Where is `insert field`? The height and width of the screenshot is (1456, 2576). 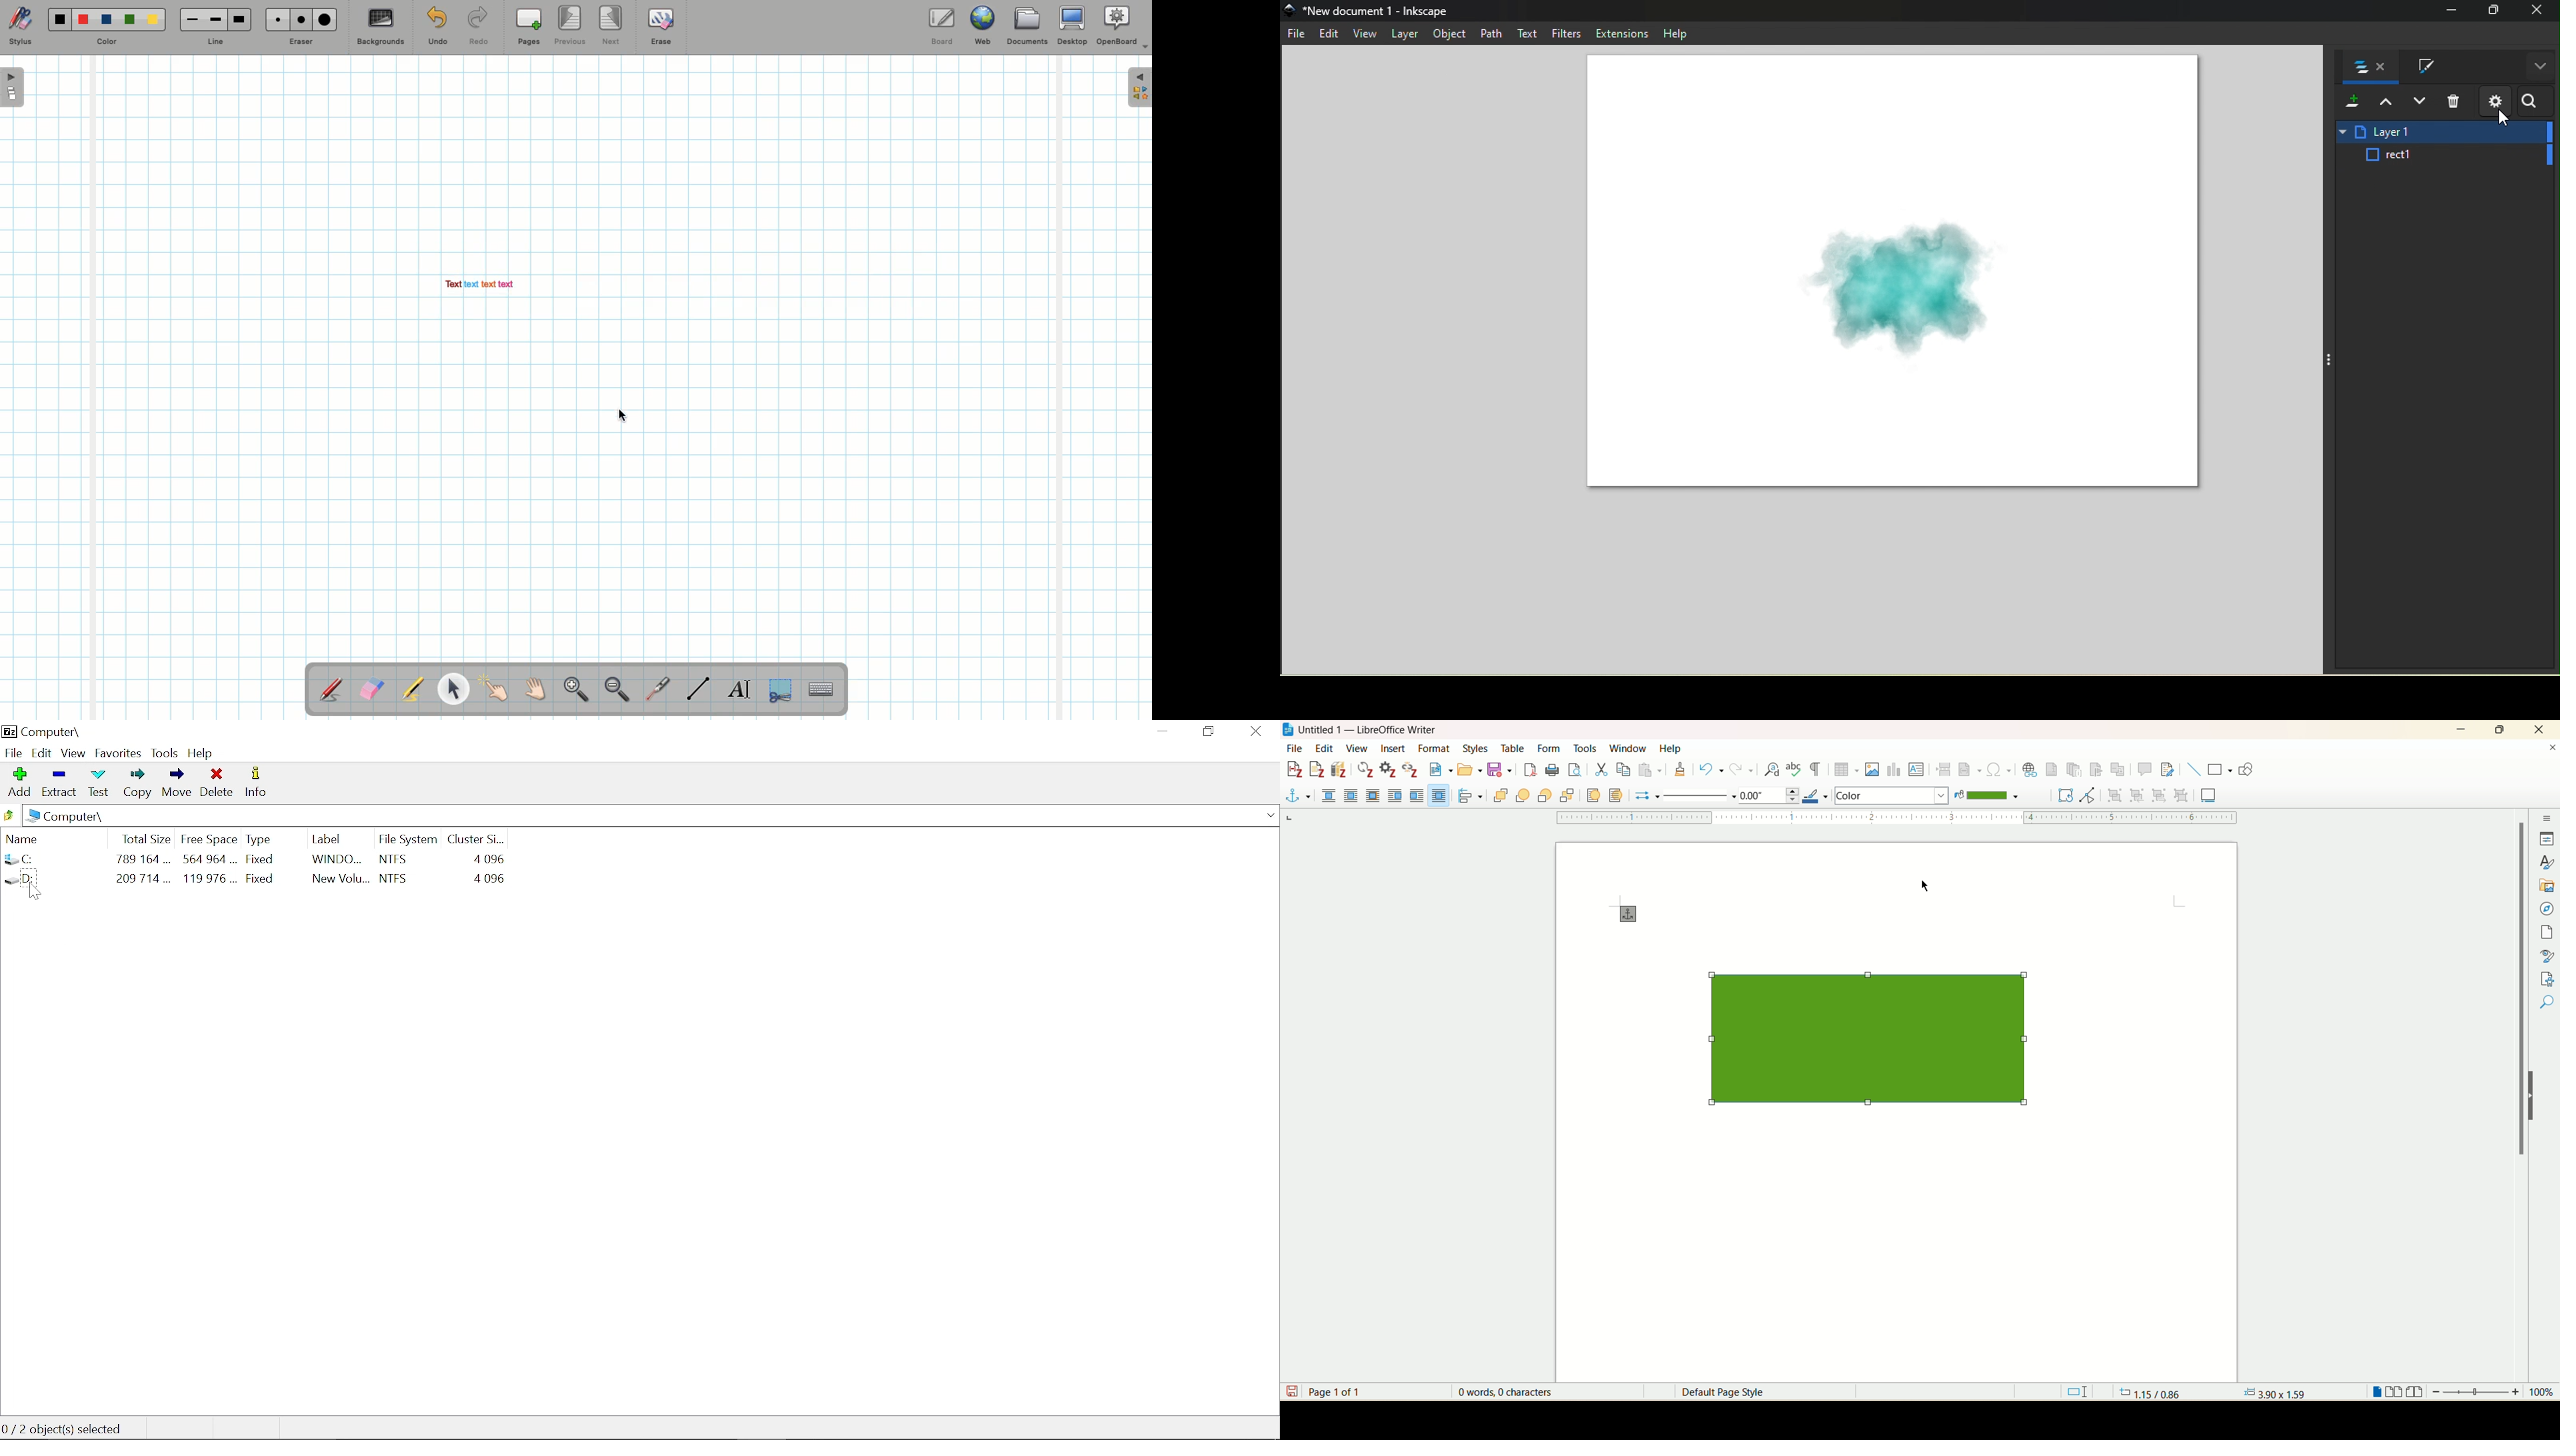
insert field is located at coordinates (1970, 767).